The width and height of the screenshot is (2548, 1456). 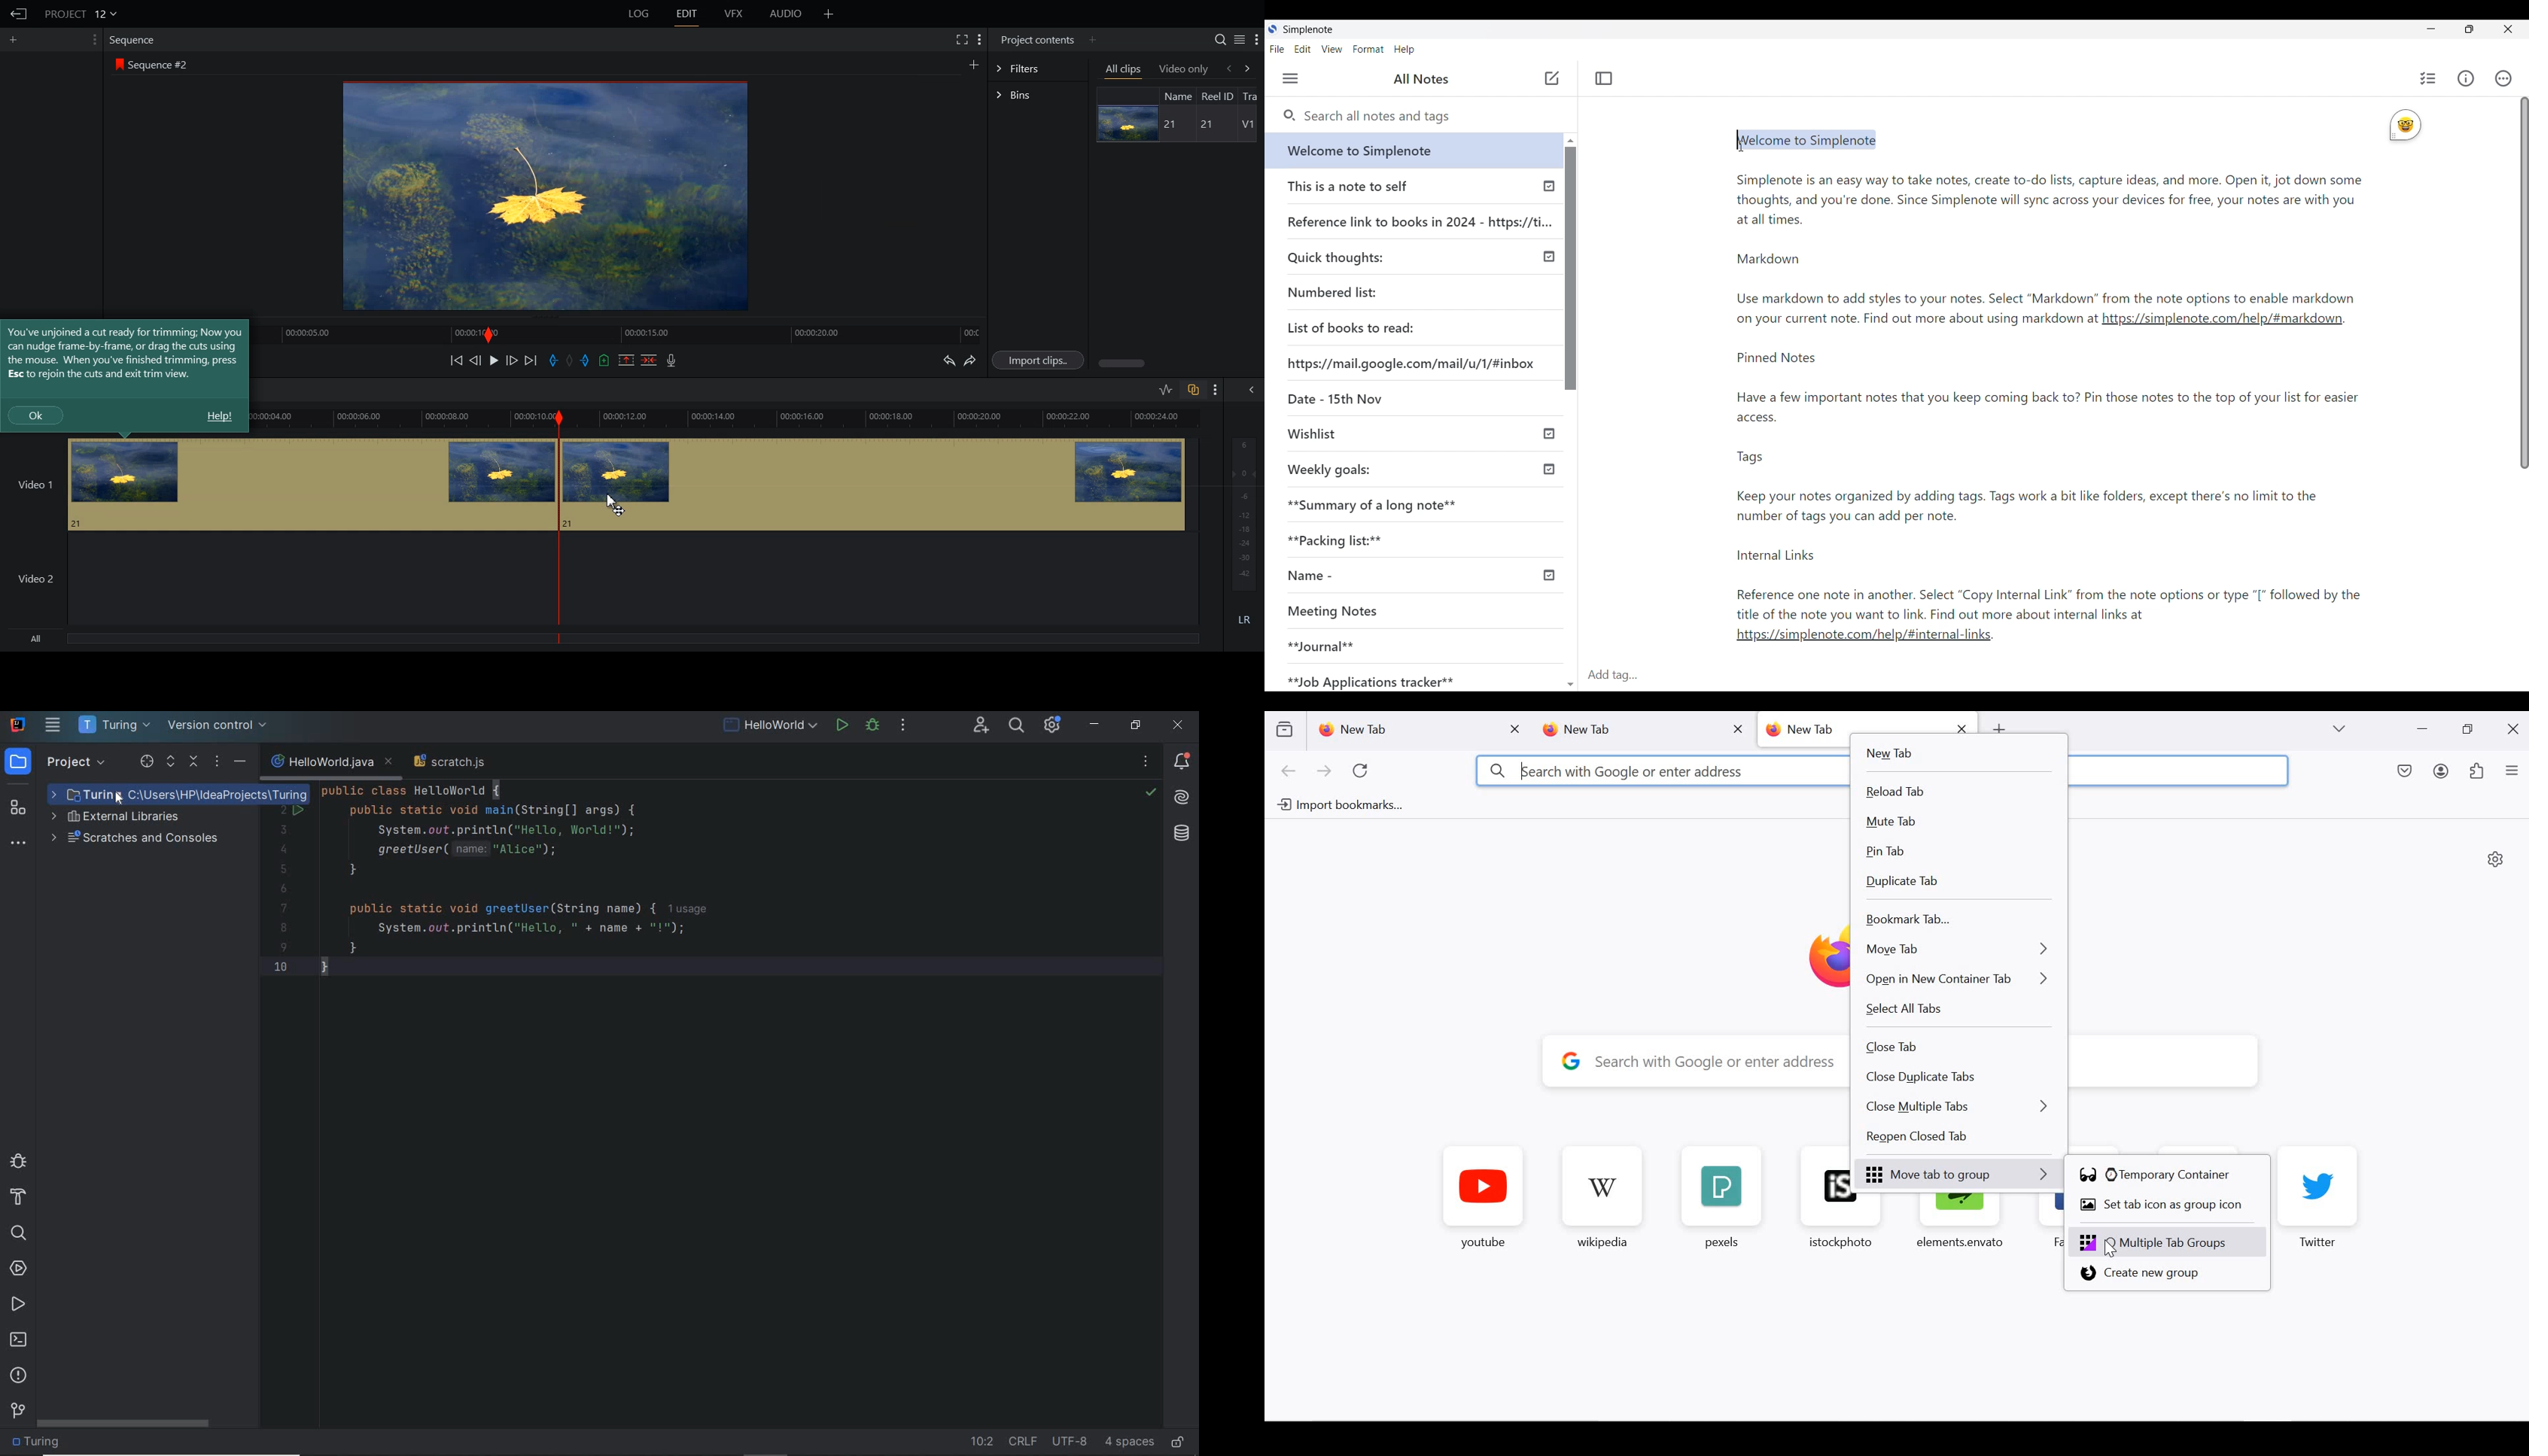 I want to click on personalize new tab, so click(x=2496, y=859).